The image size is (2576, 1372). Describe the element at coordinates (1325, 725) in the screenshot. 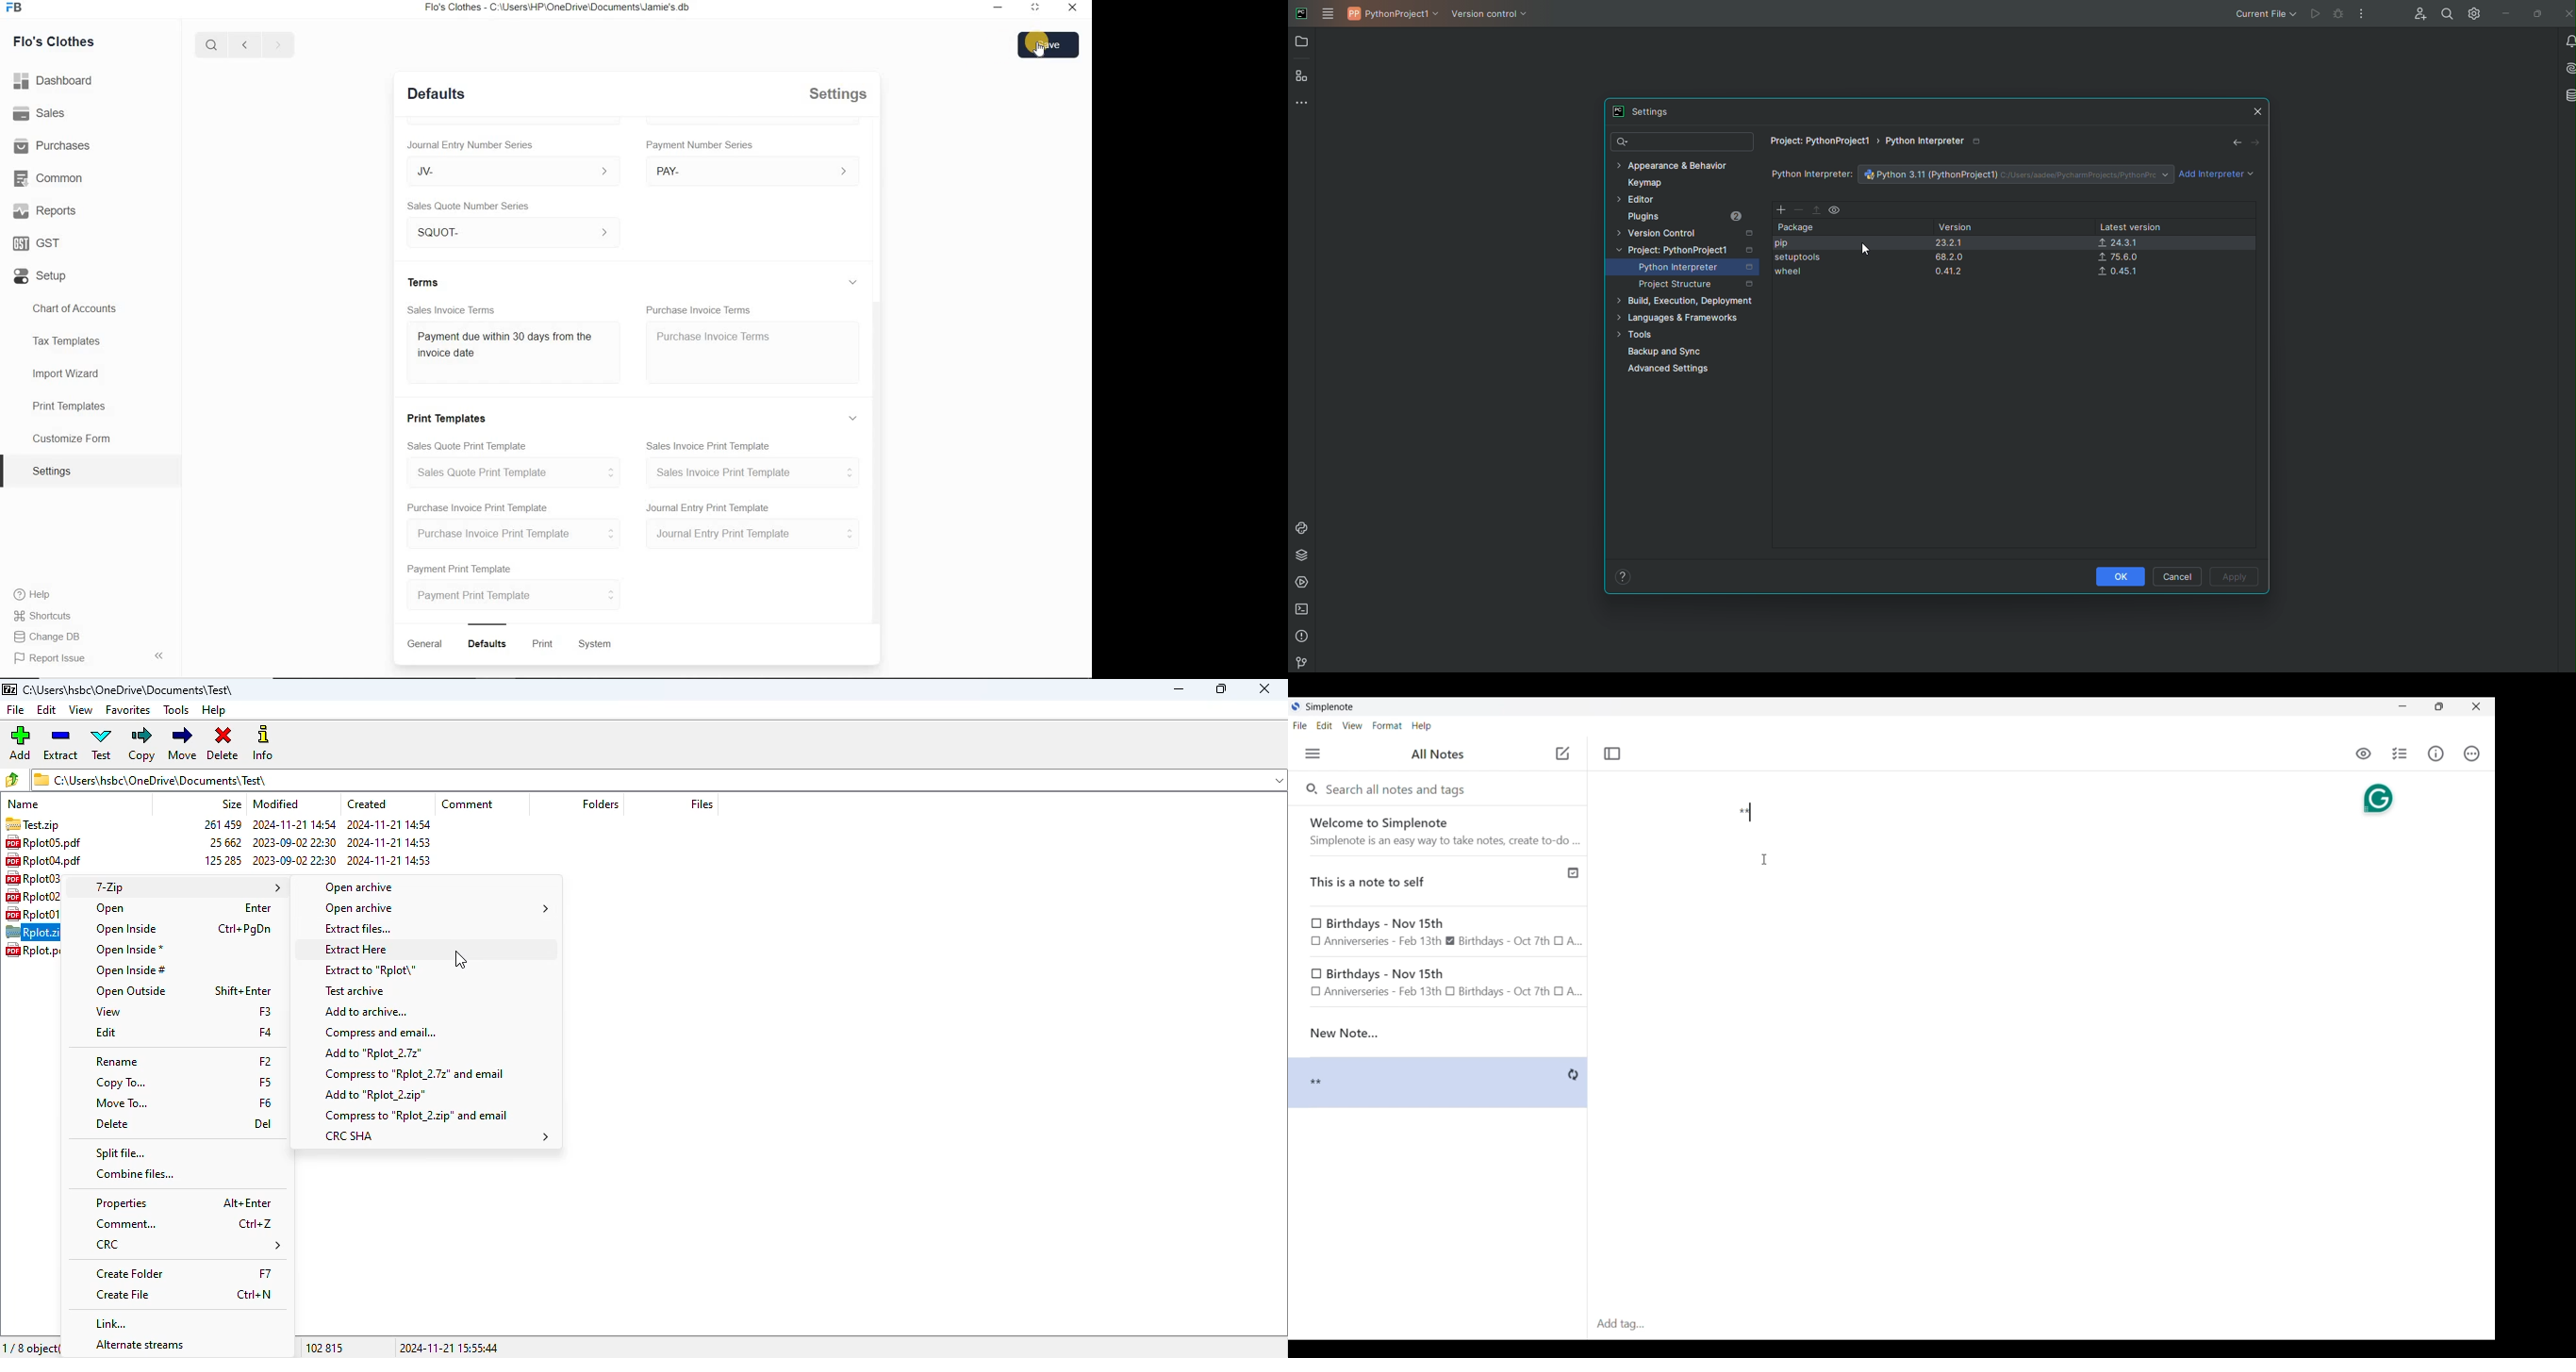

I see `Edit menu` at that location.